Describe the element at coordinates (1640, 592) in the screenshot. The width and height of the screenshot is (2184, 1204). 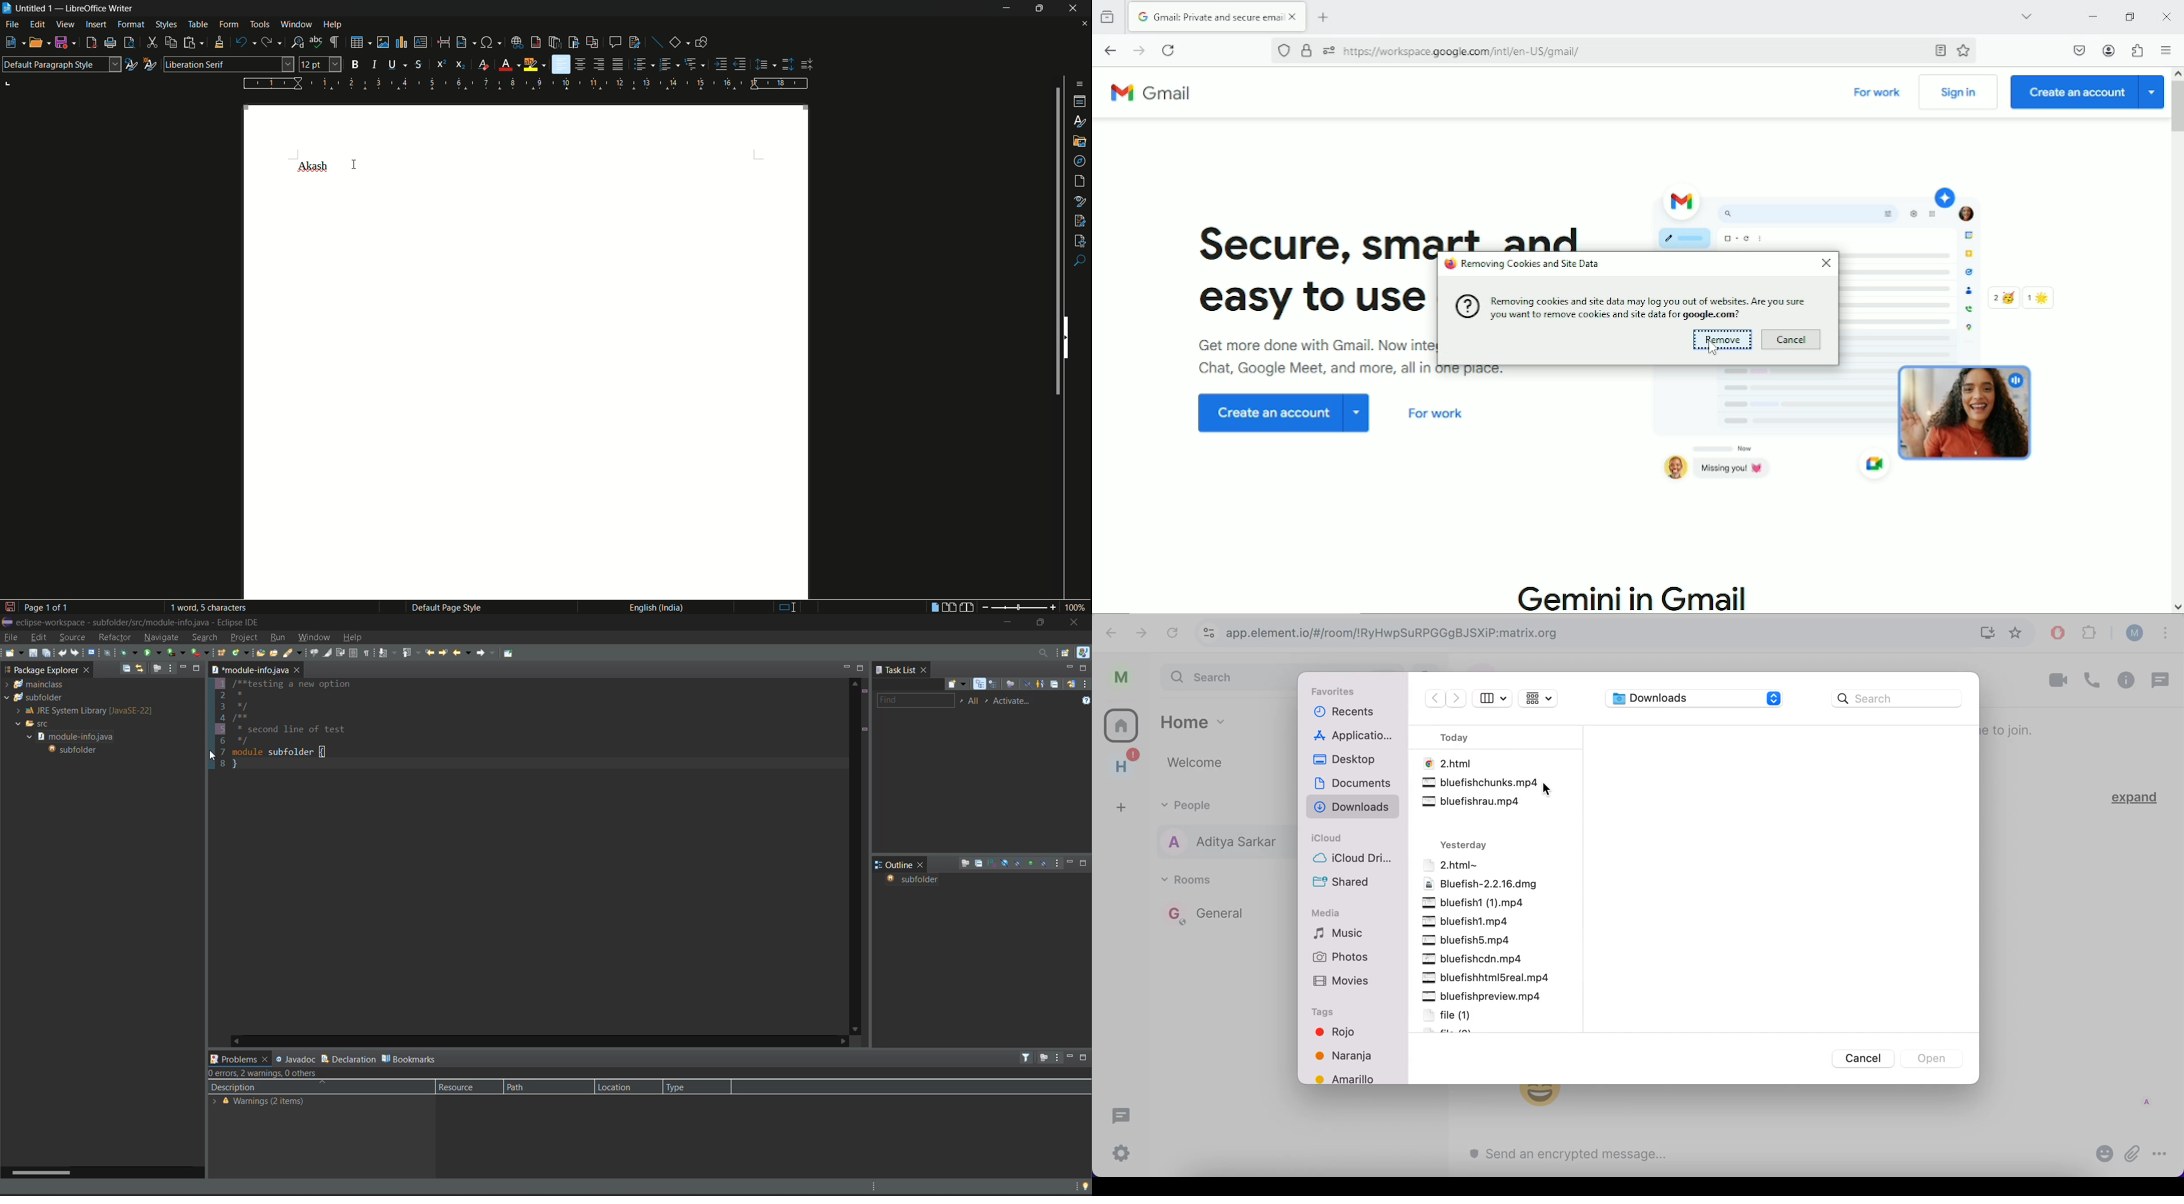
I see `Gemini in Gmail` at that location.